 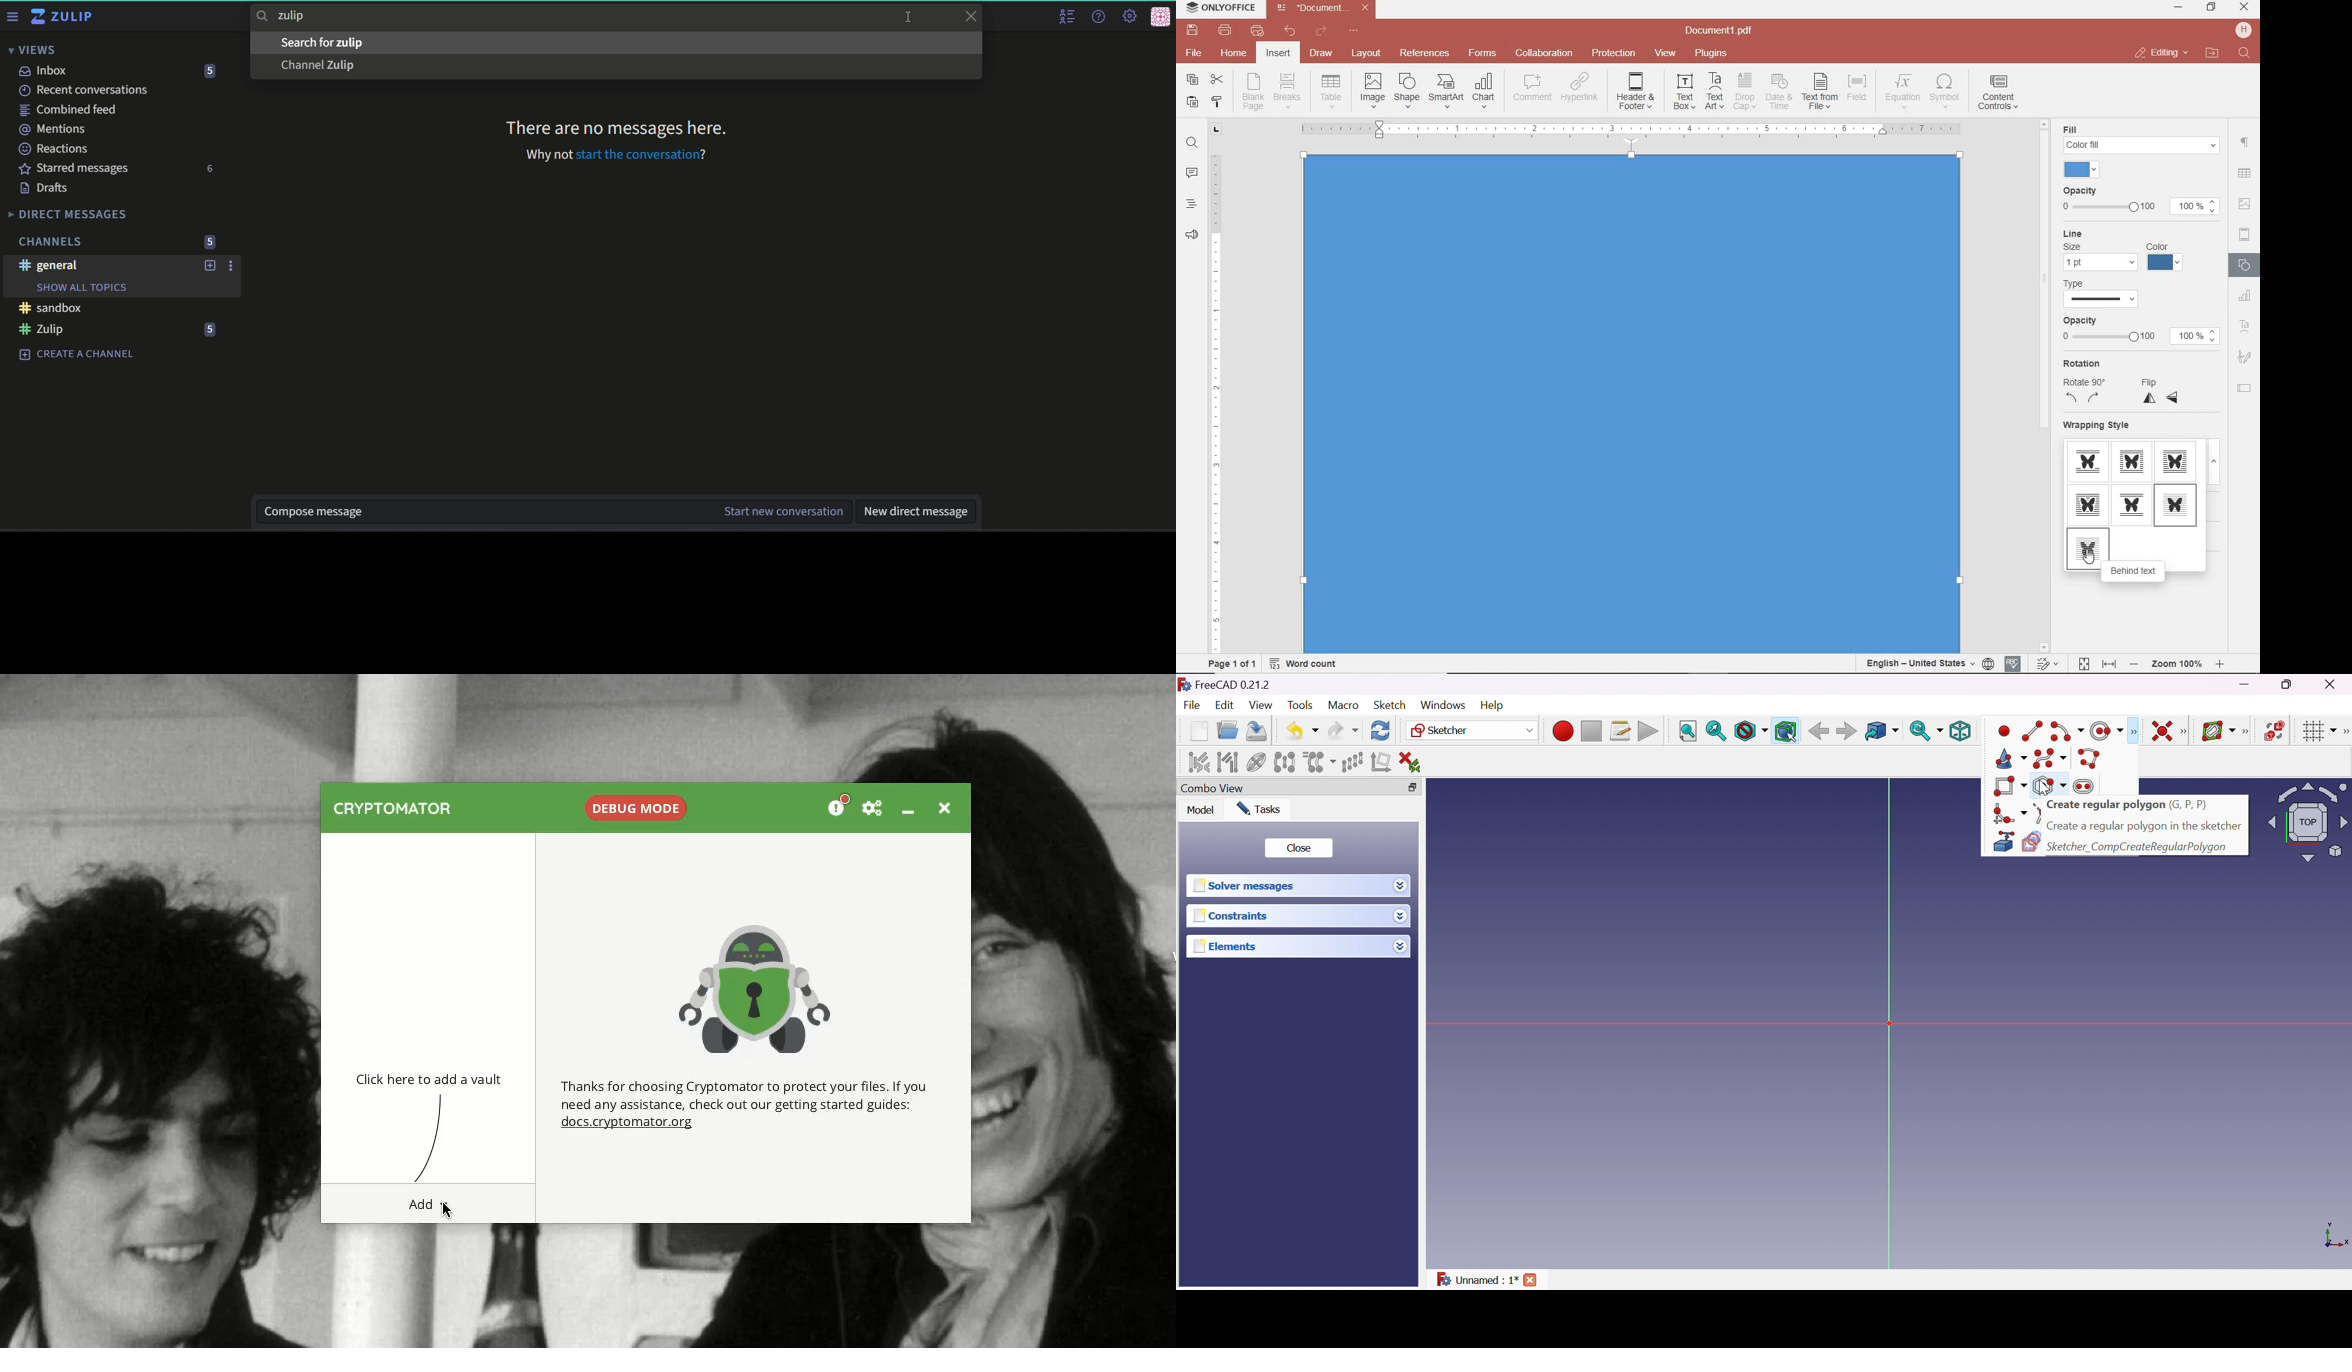 I want to click on , so click(x=2177, y=664).